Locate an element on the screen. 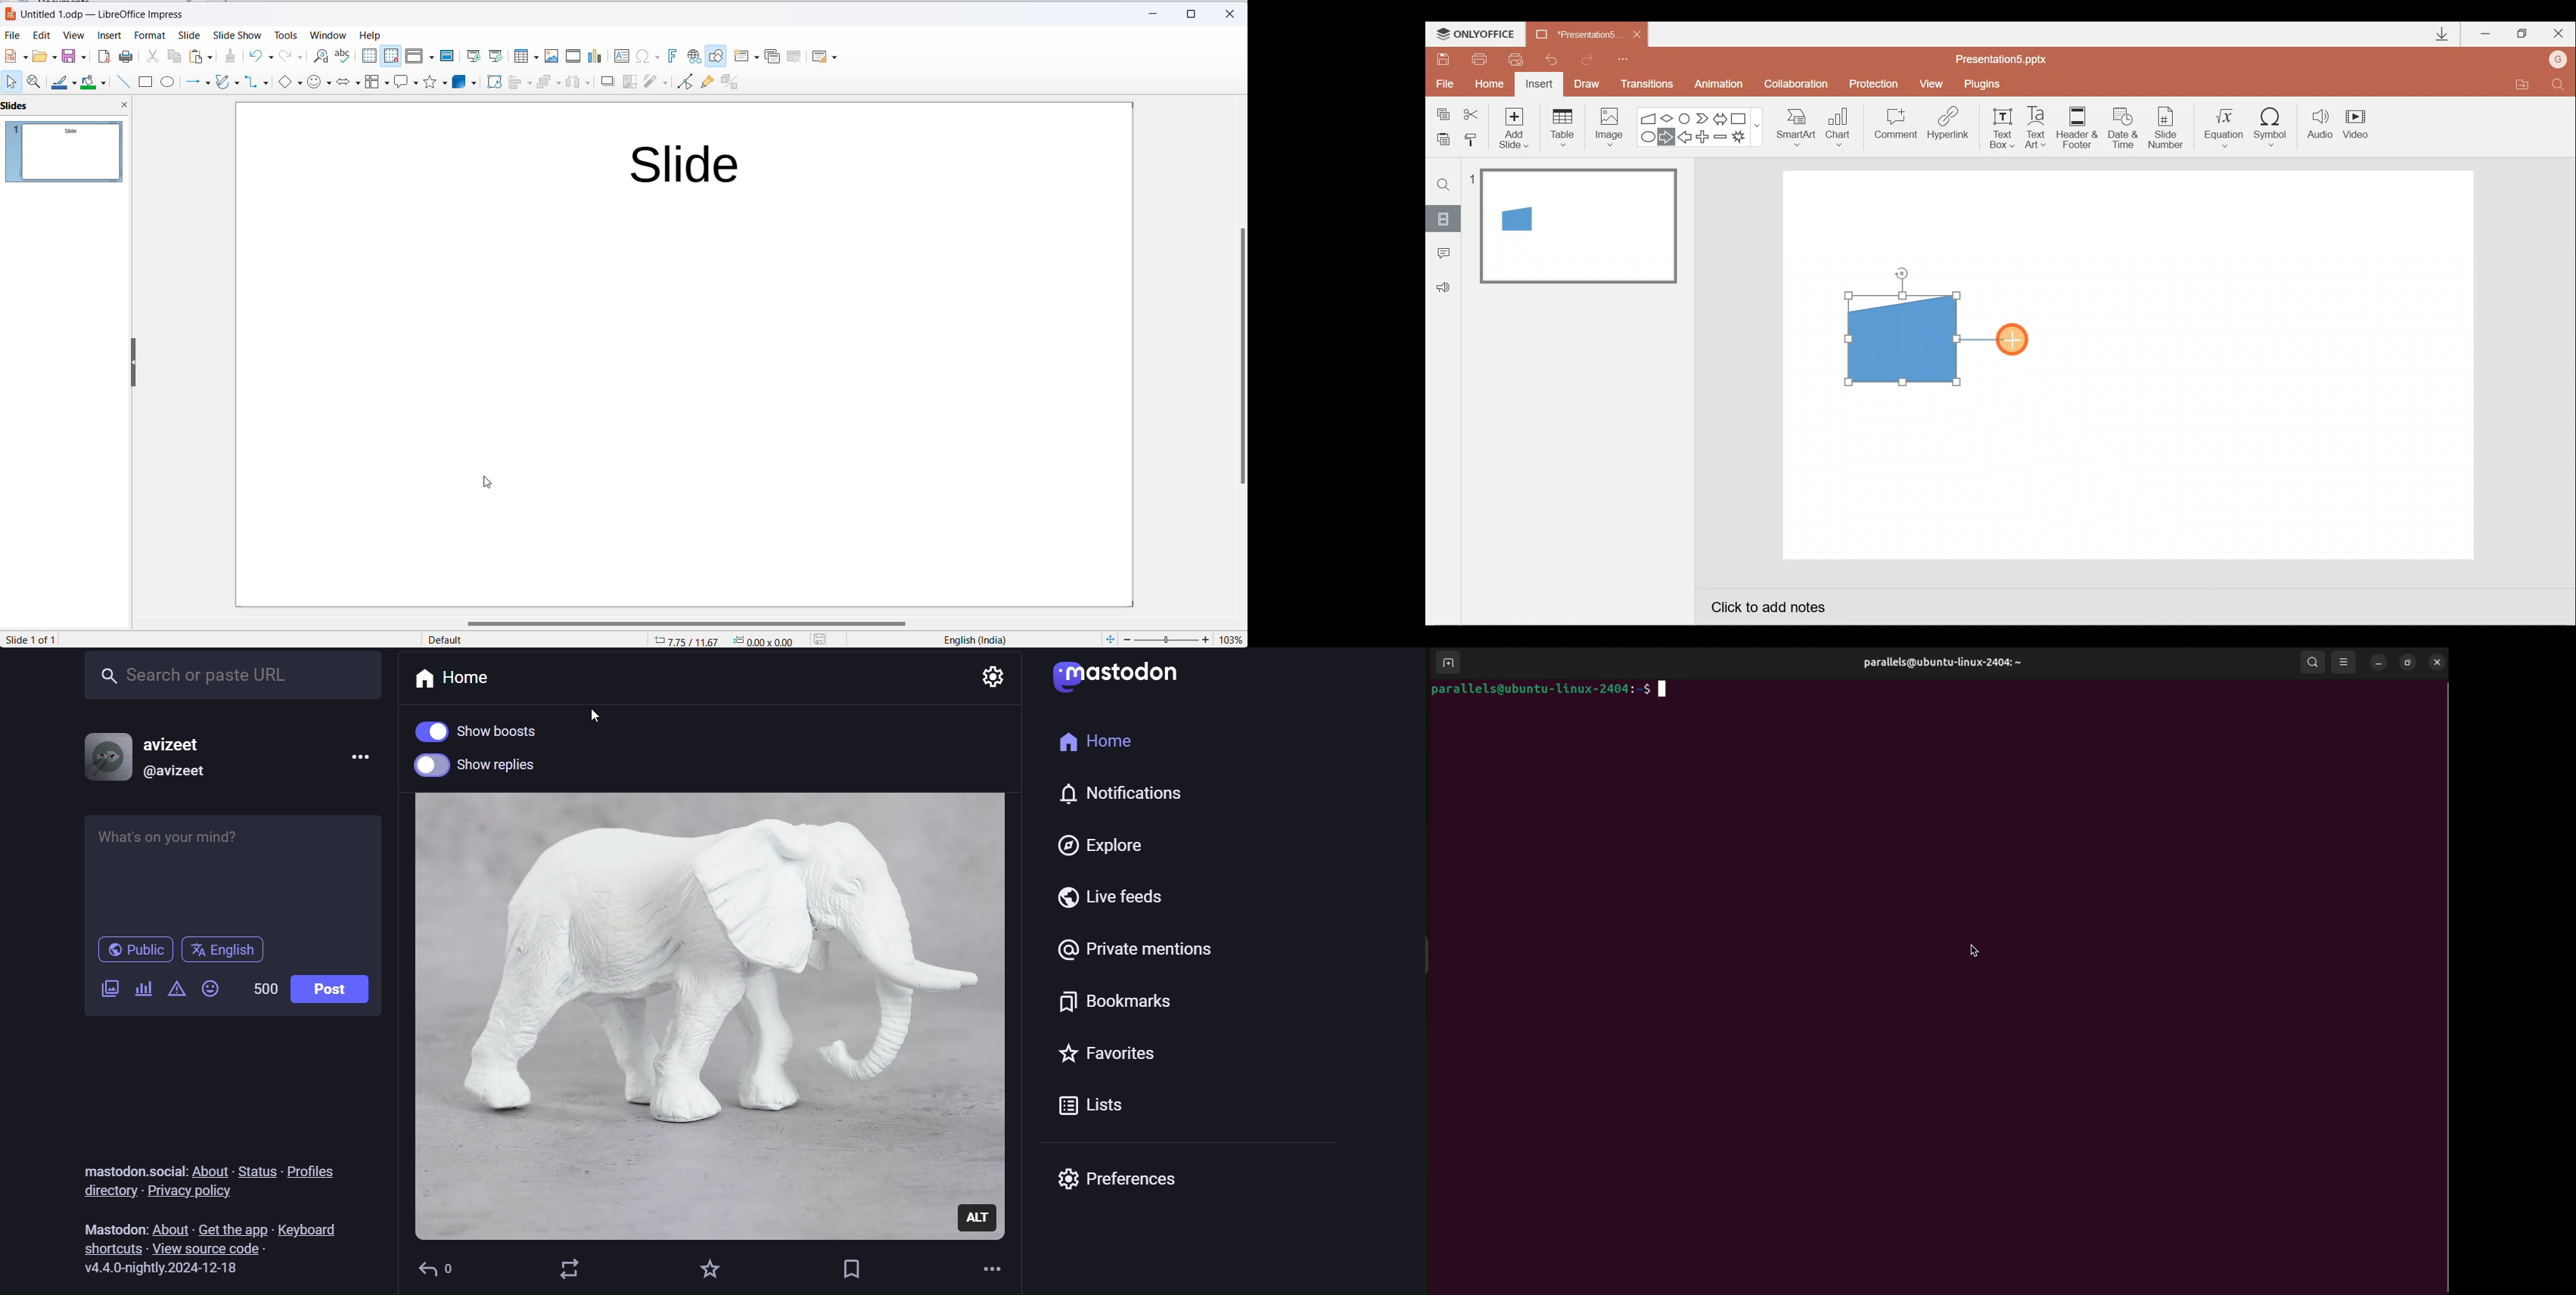 The image size is (2576, 1316). Slides is located at coordinates (1443, 218).